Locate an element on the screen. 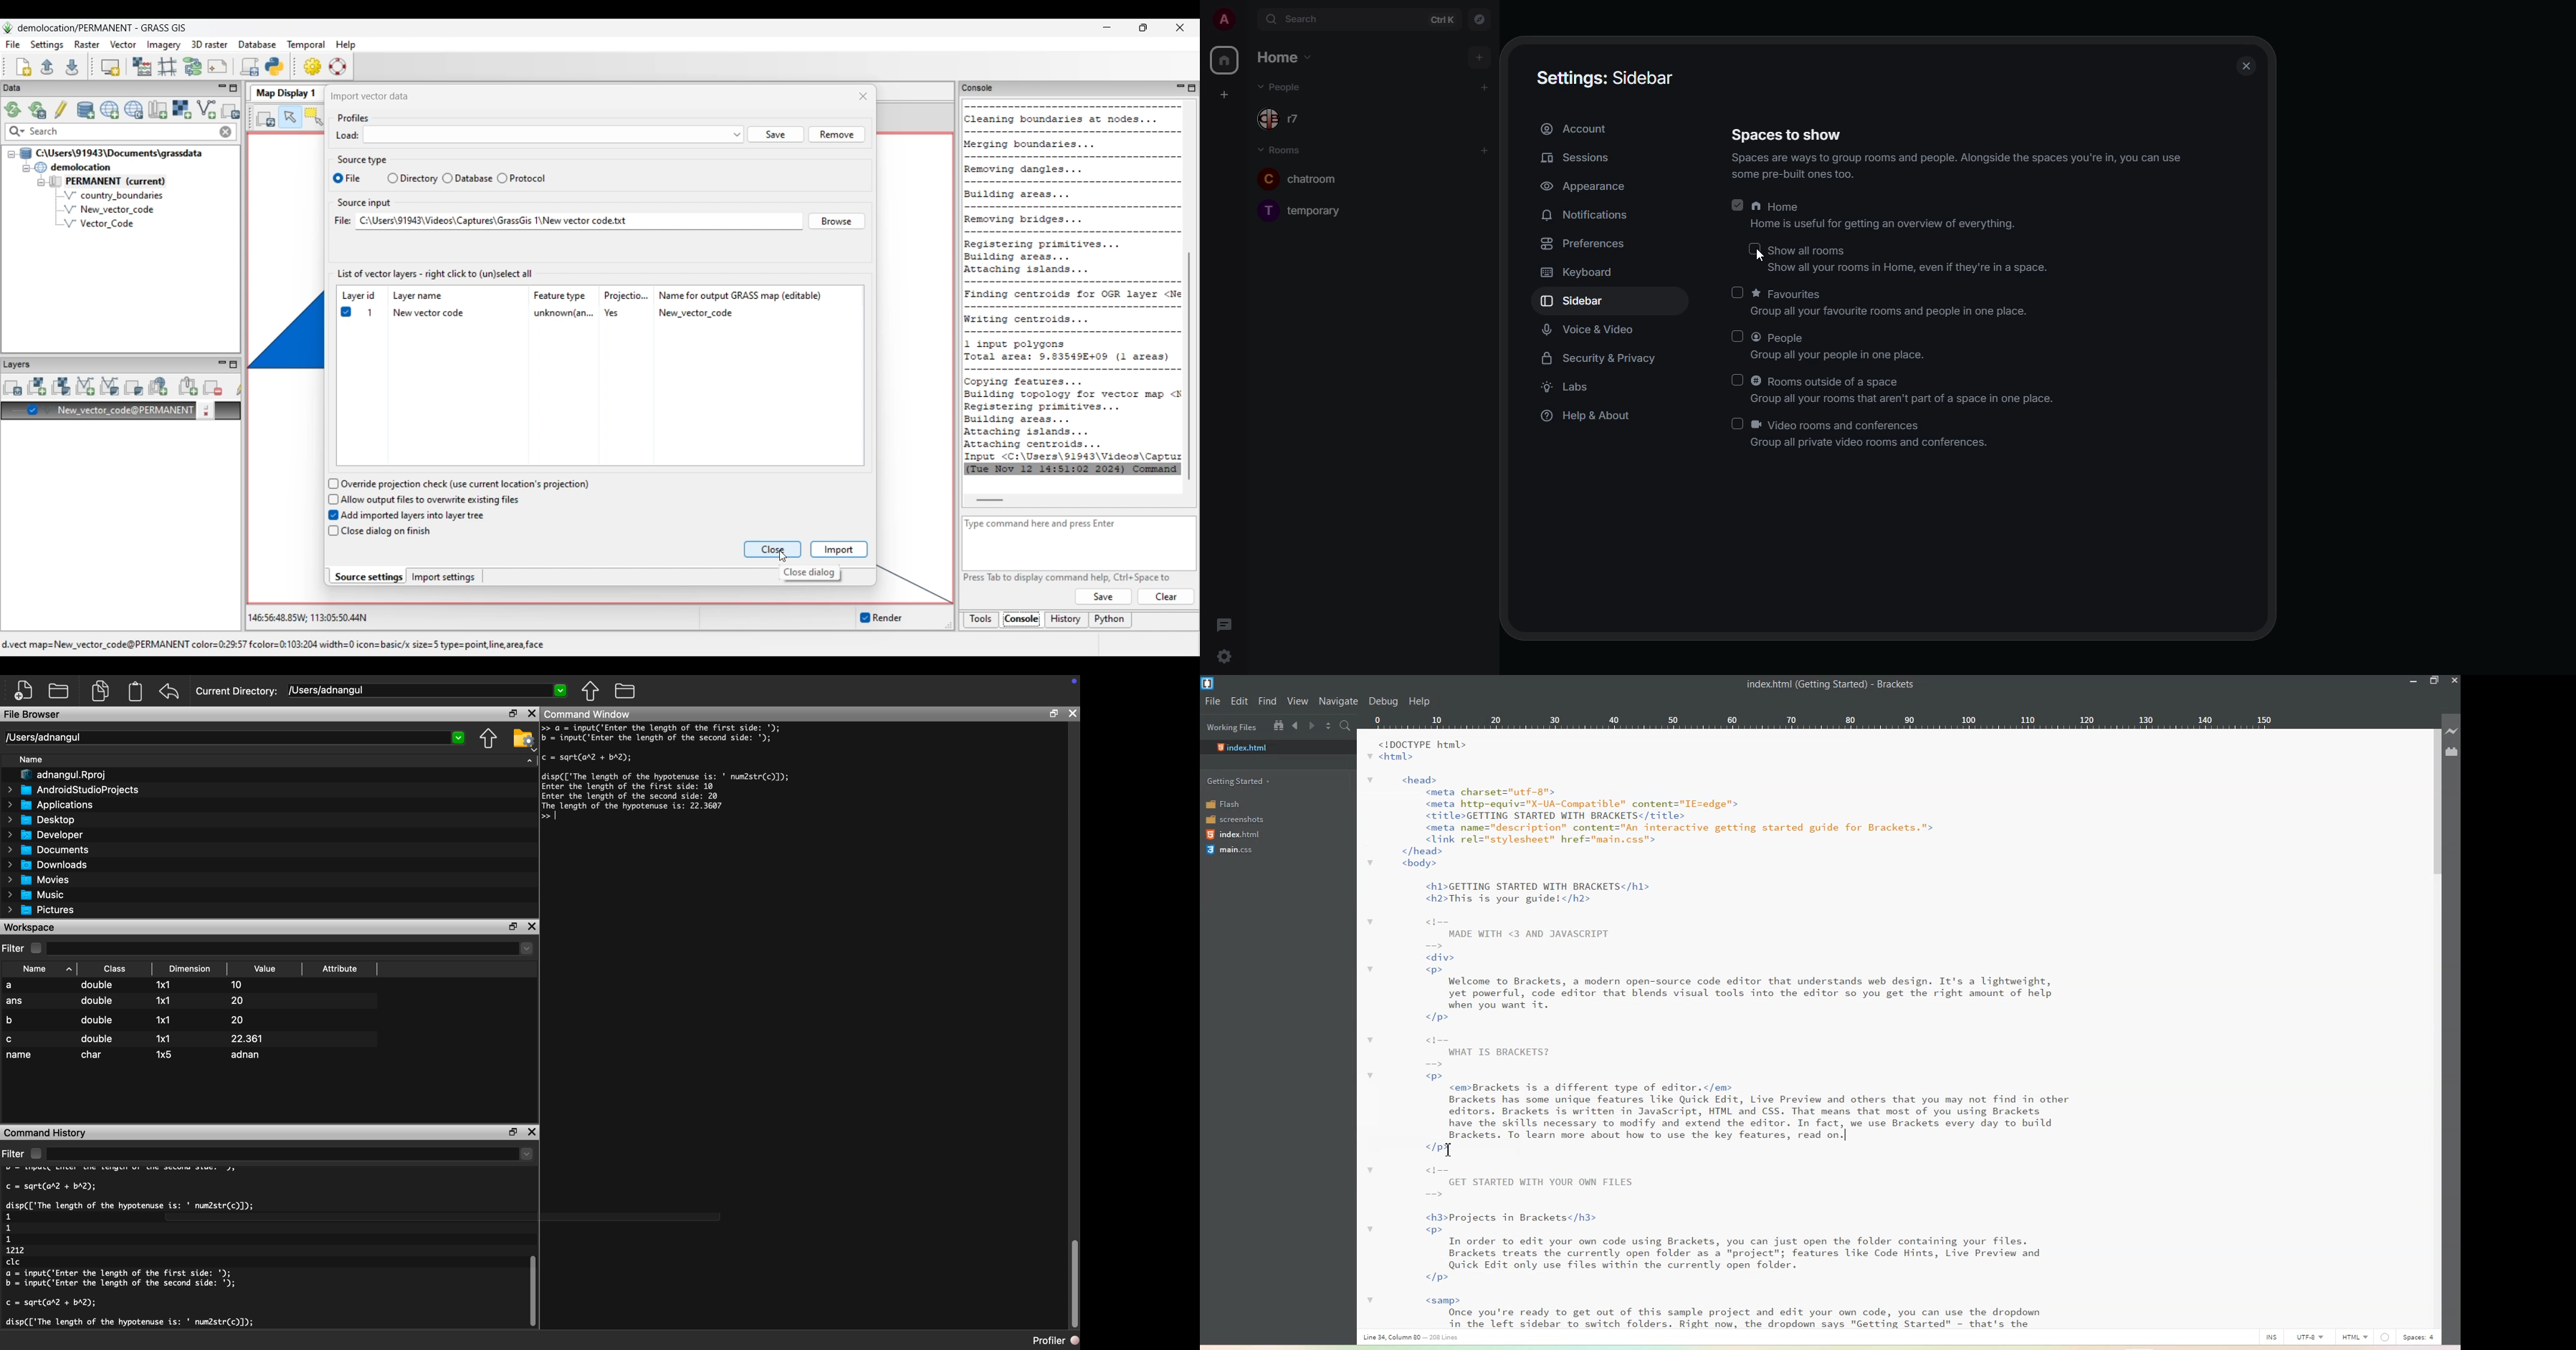 This screenshot has width=2576, height=1372. click to enable is located at coordinates (1738, 292).